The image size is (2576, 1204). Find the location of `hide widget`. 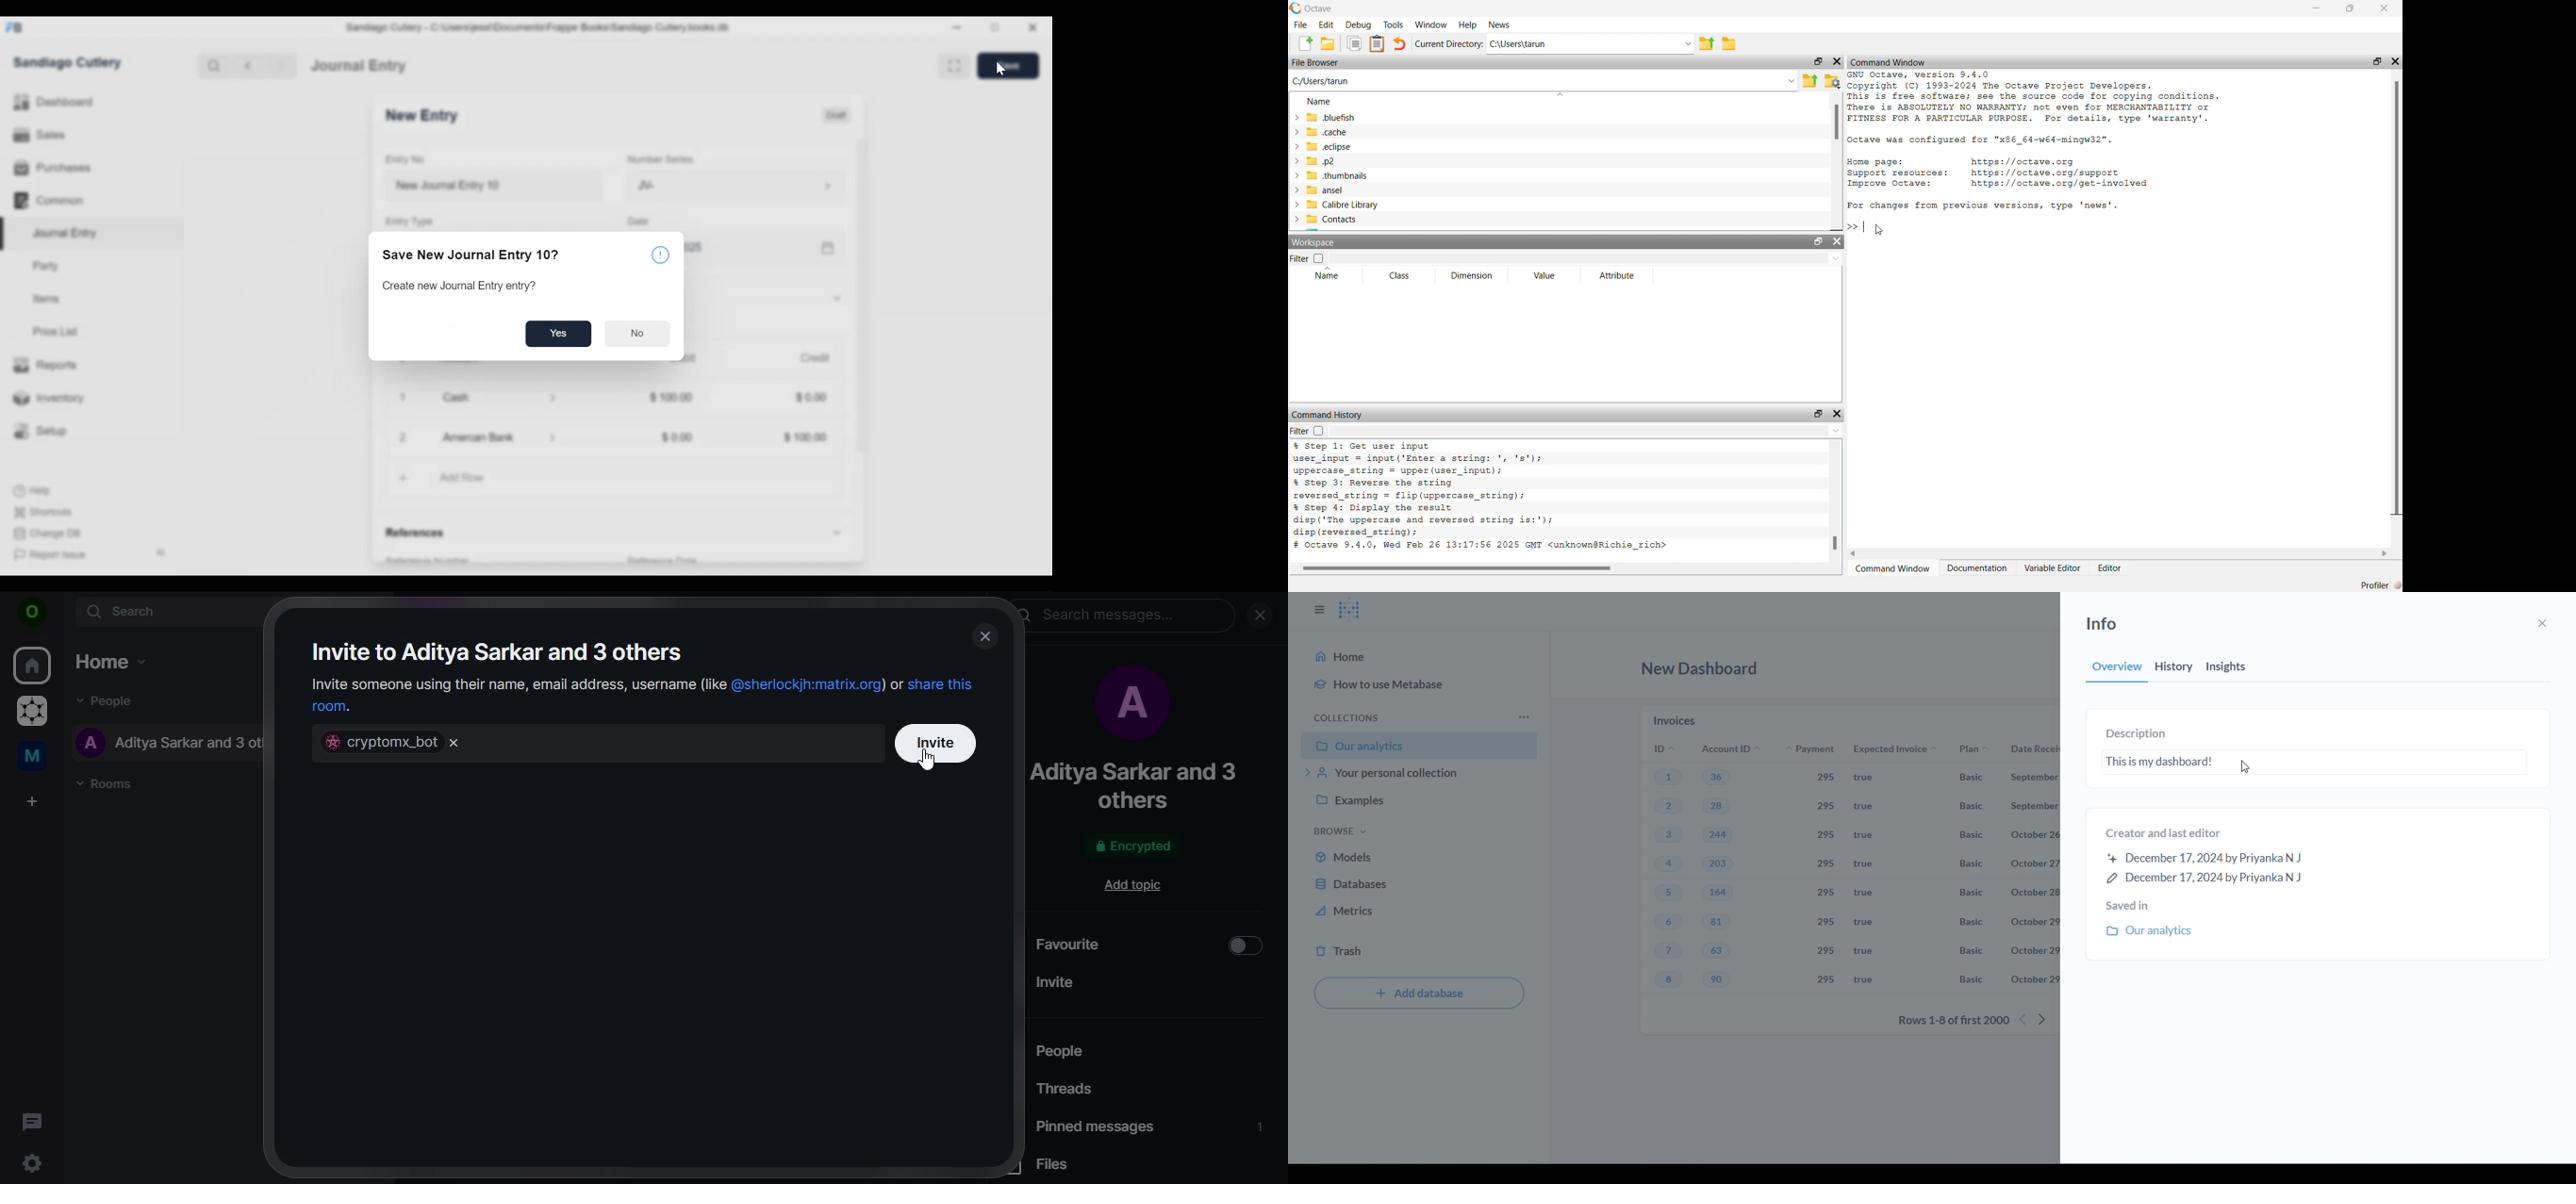

hide widget is located at coordinates (1840, 240).